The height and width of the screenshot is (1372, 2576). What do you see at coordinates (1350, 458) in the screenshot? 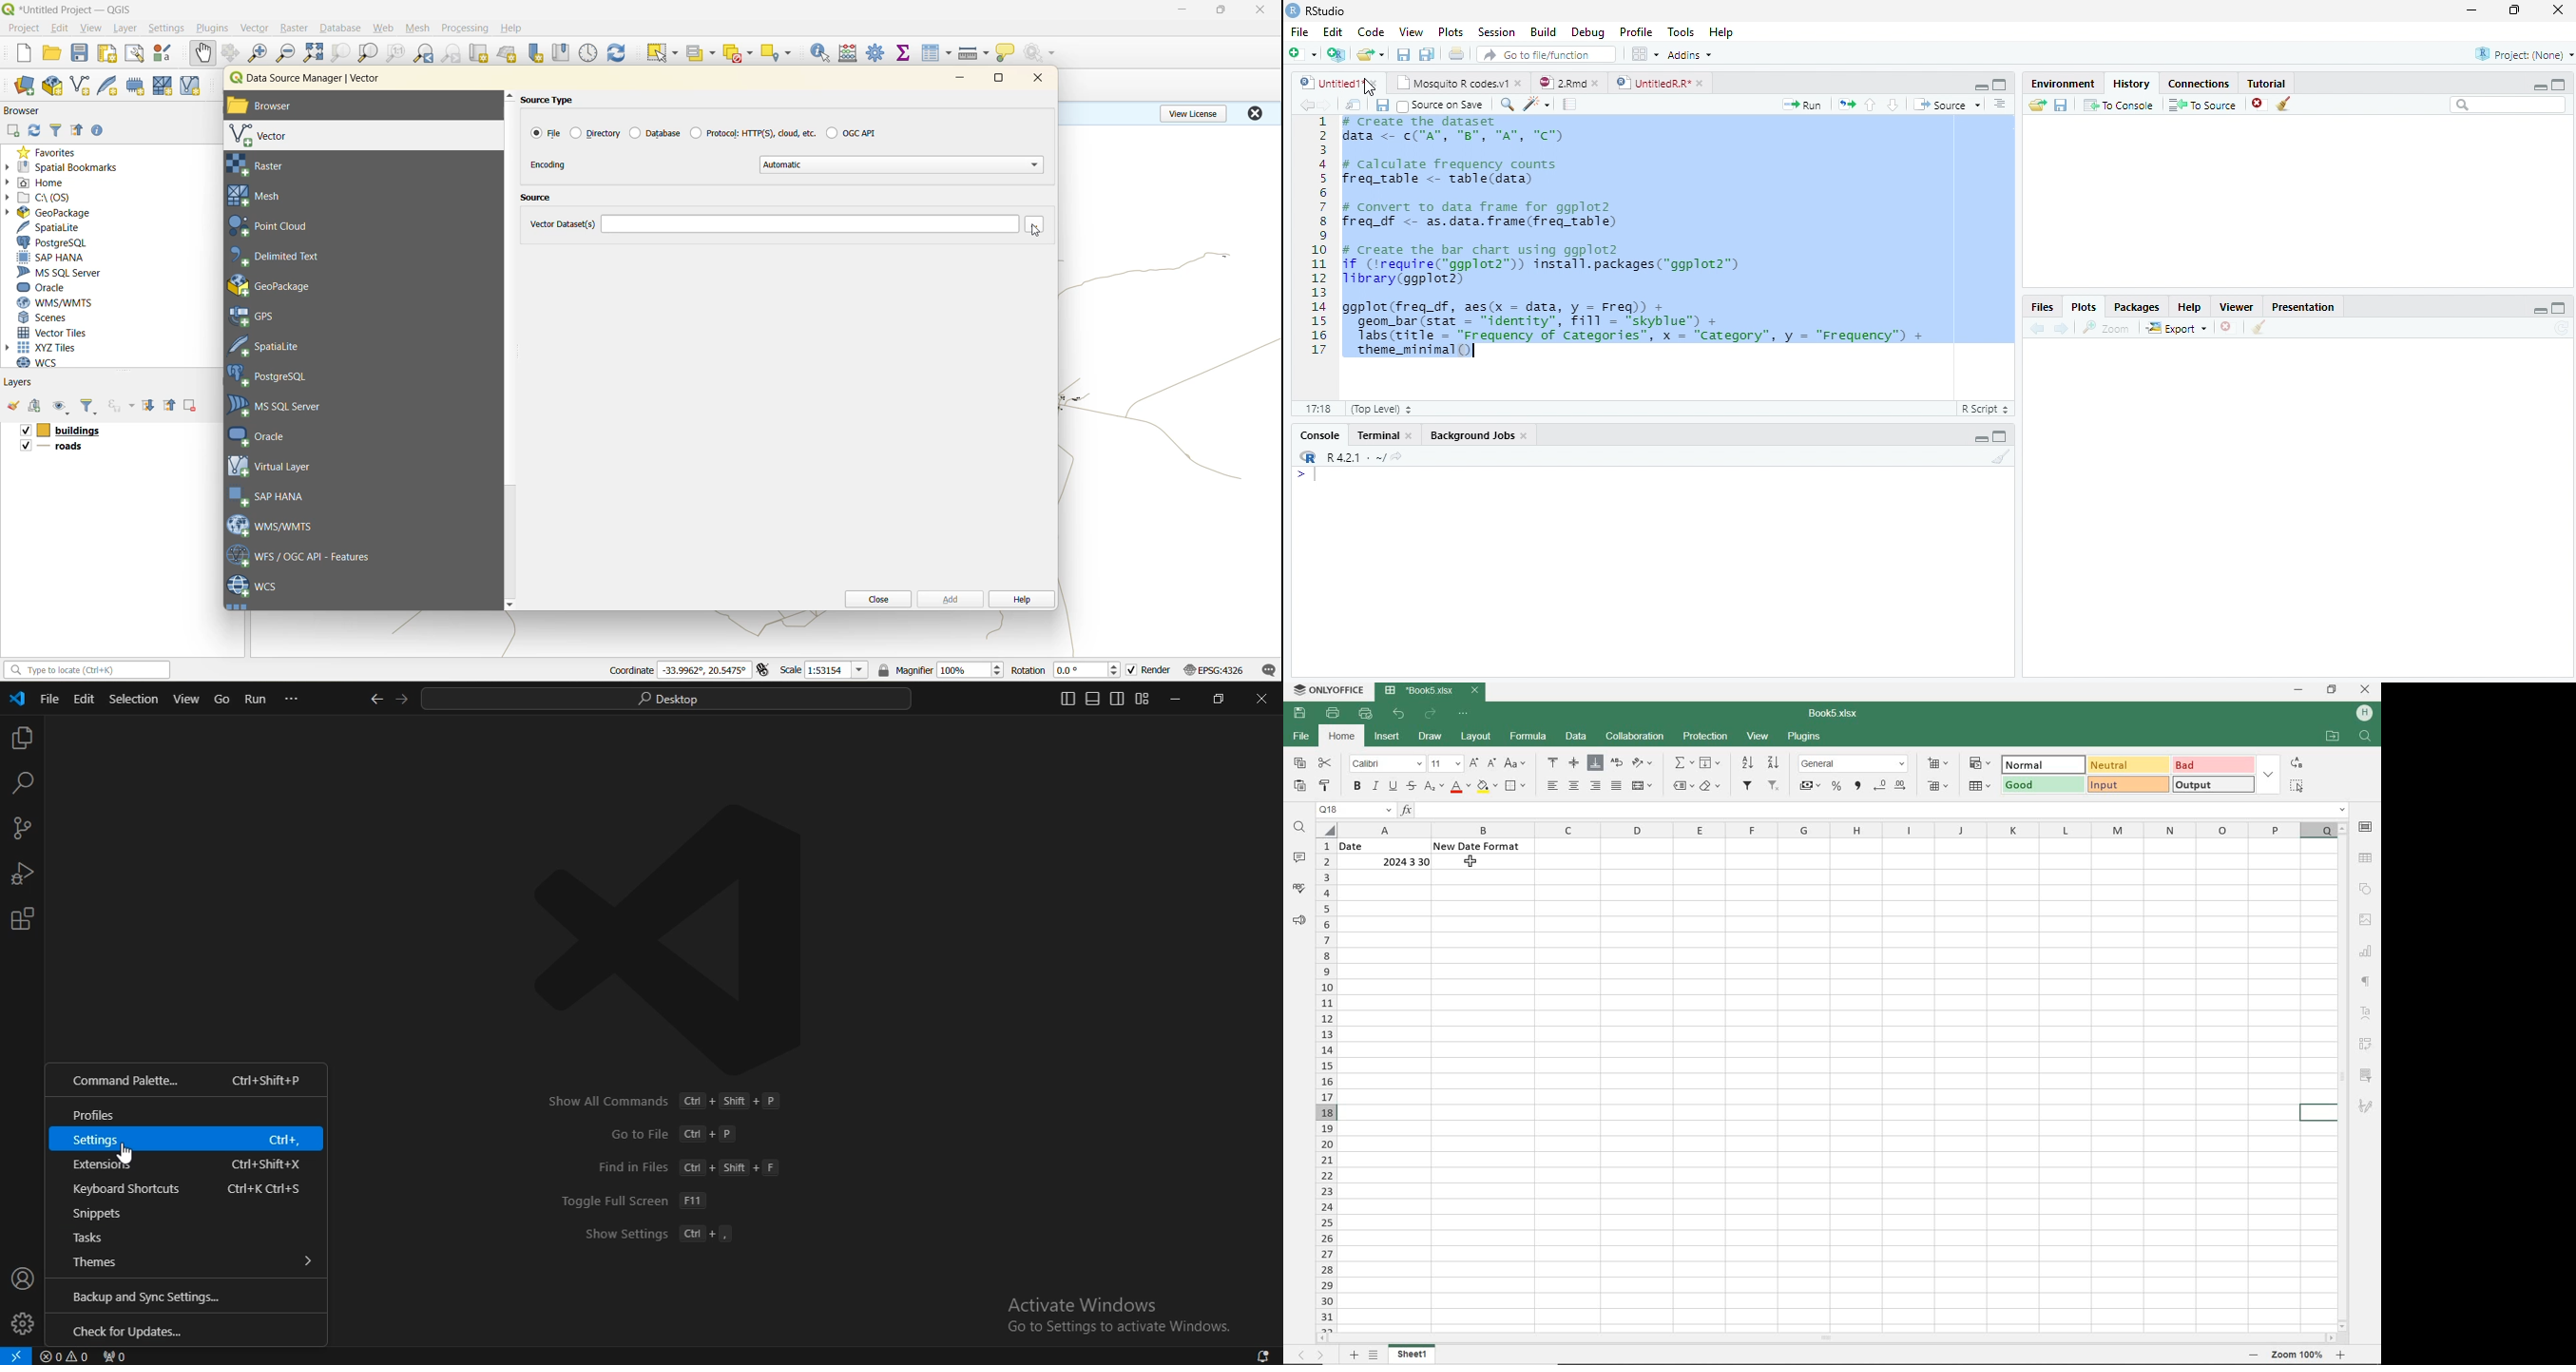
I see `R 4.2.1` at bounding box center [1350, 458].